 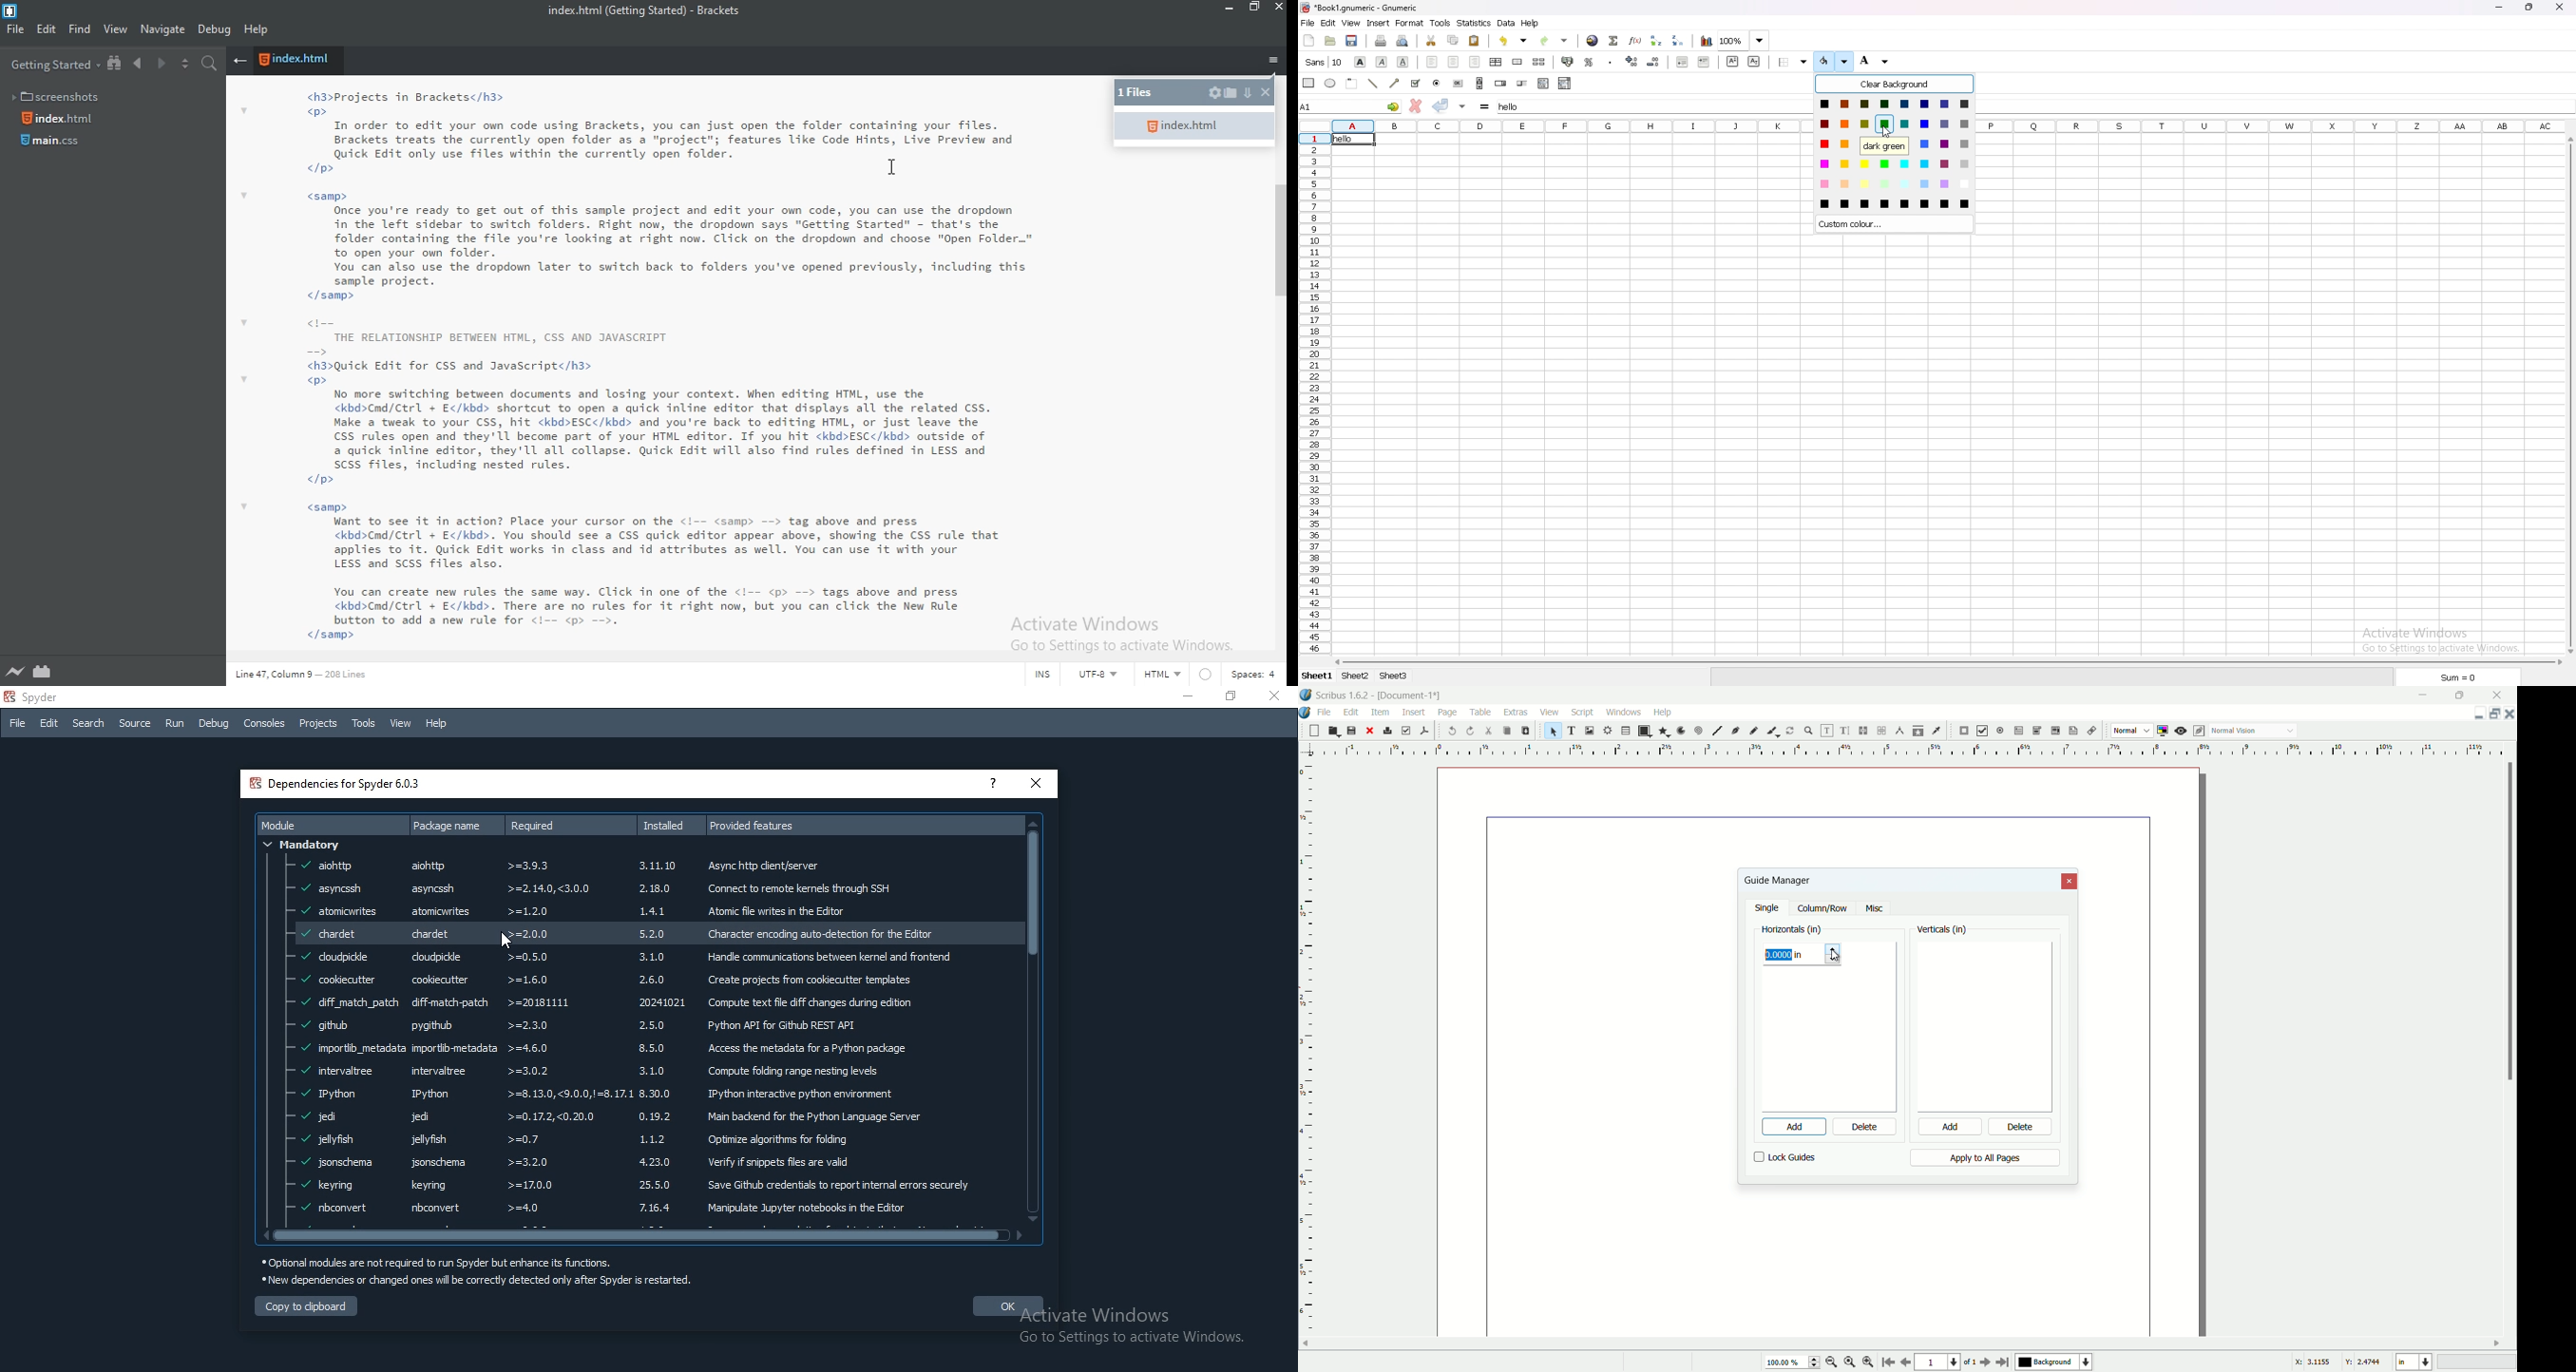 I want to click on copy item properties, so click(x=1919, y=730).